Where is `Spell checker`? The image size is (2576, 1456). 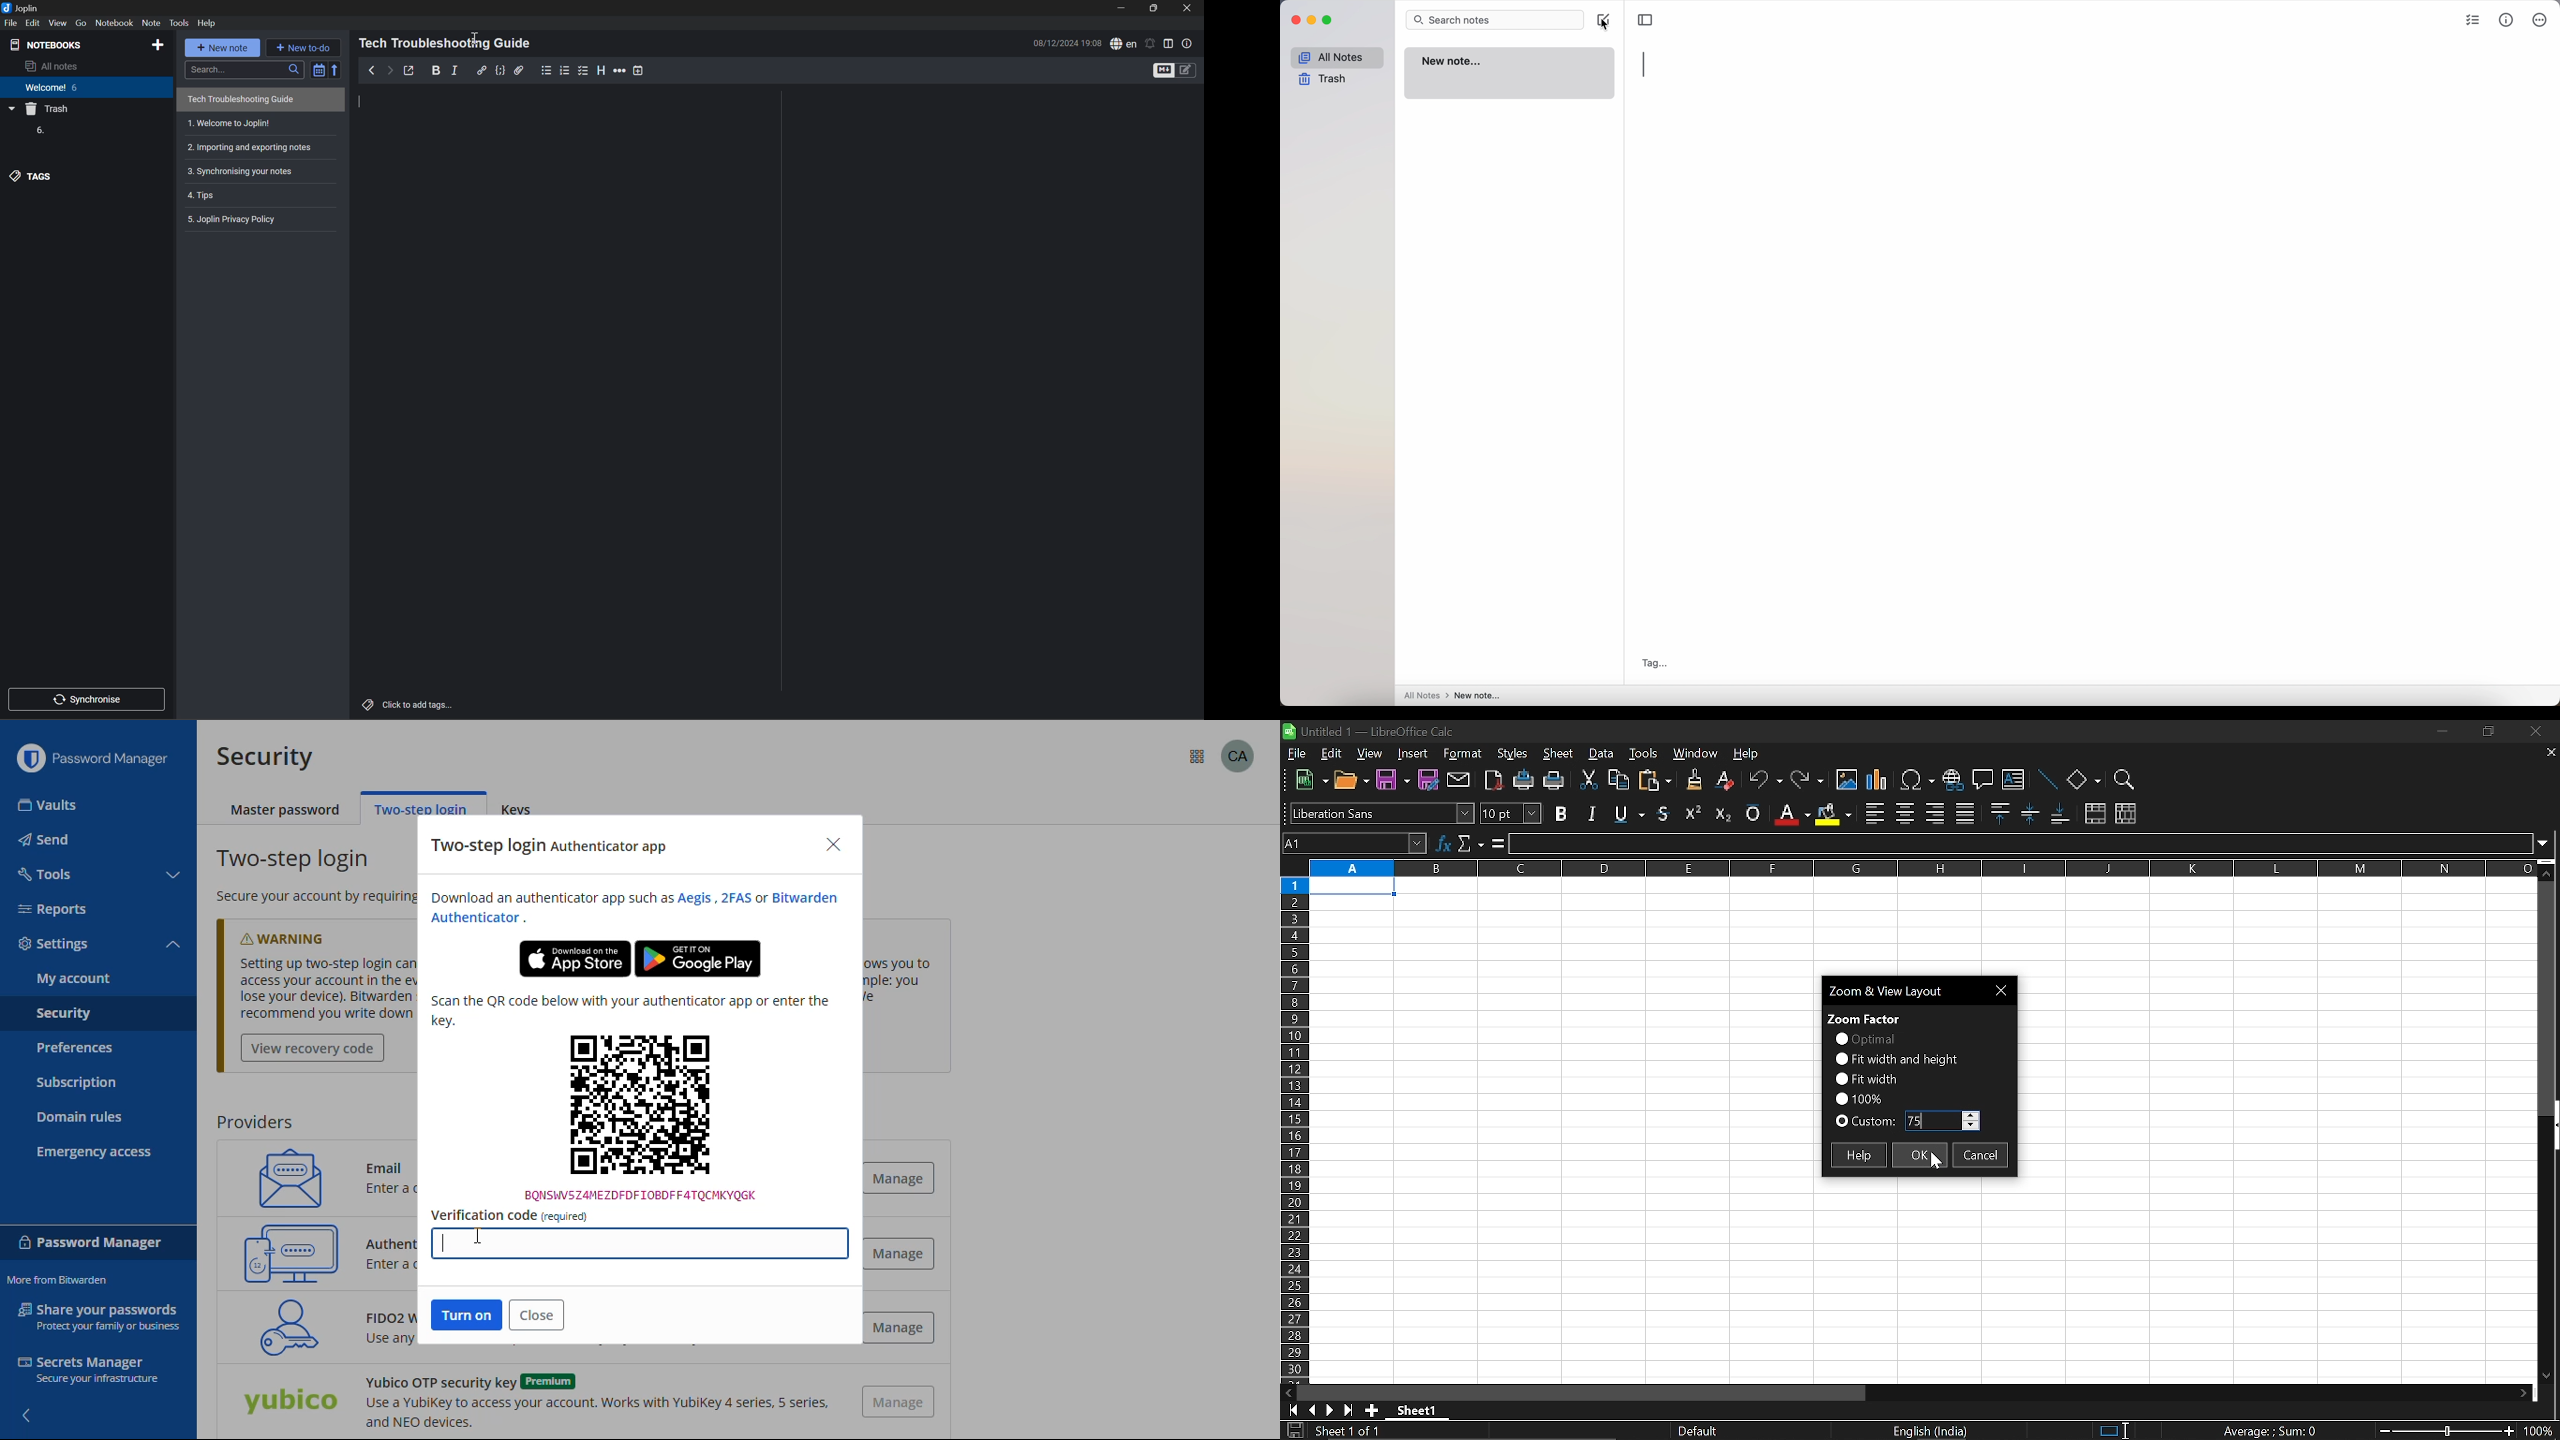
Spell checker is located at coordinates (1123, 44).